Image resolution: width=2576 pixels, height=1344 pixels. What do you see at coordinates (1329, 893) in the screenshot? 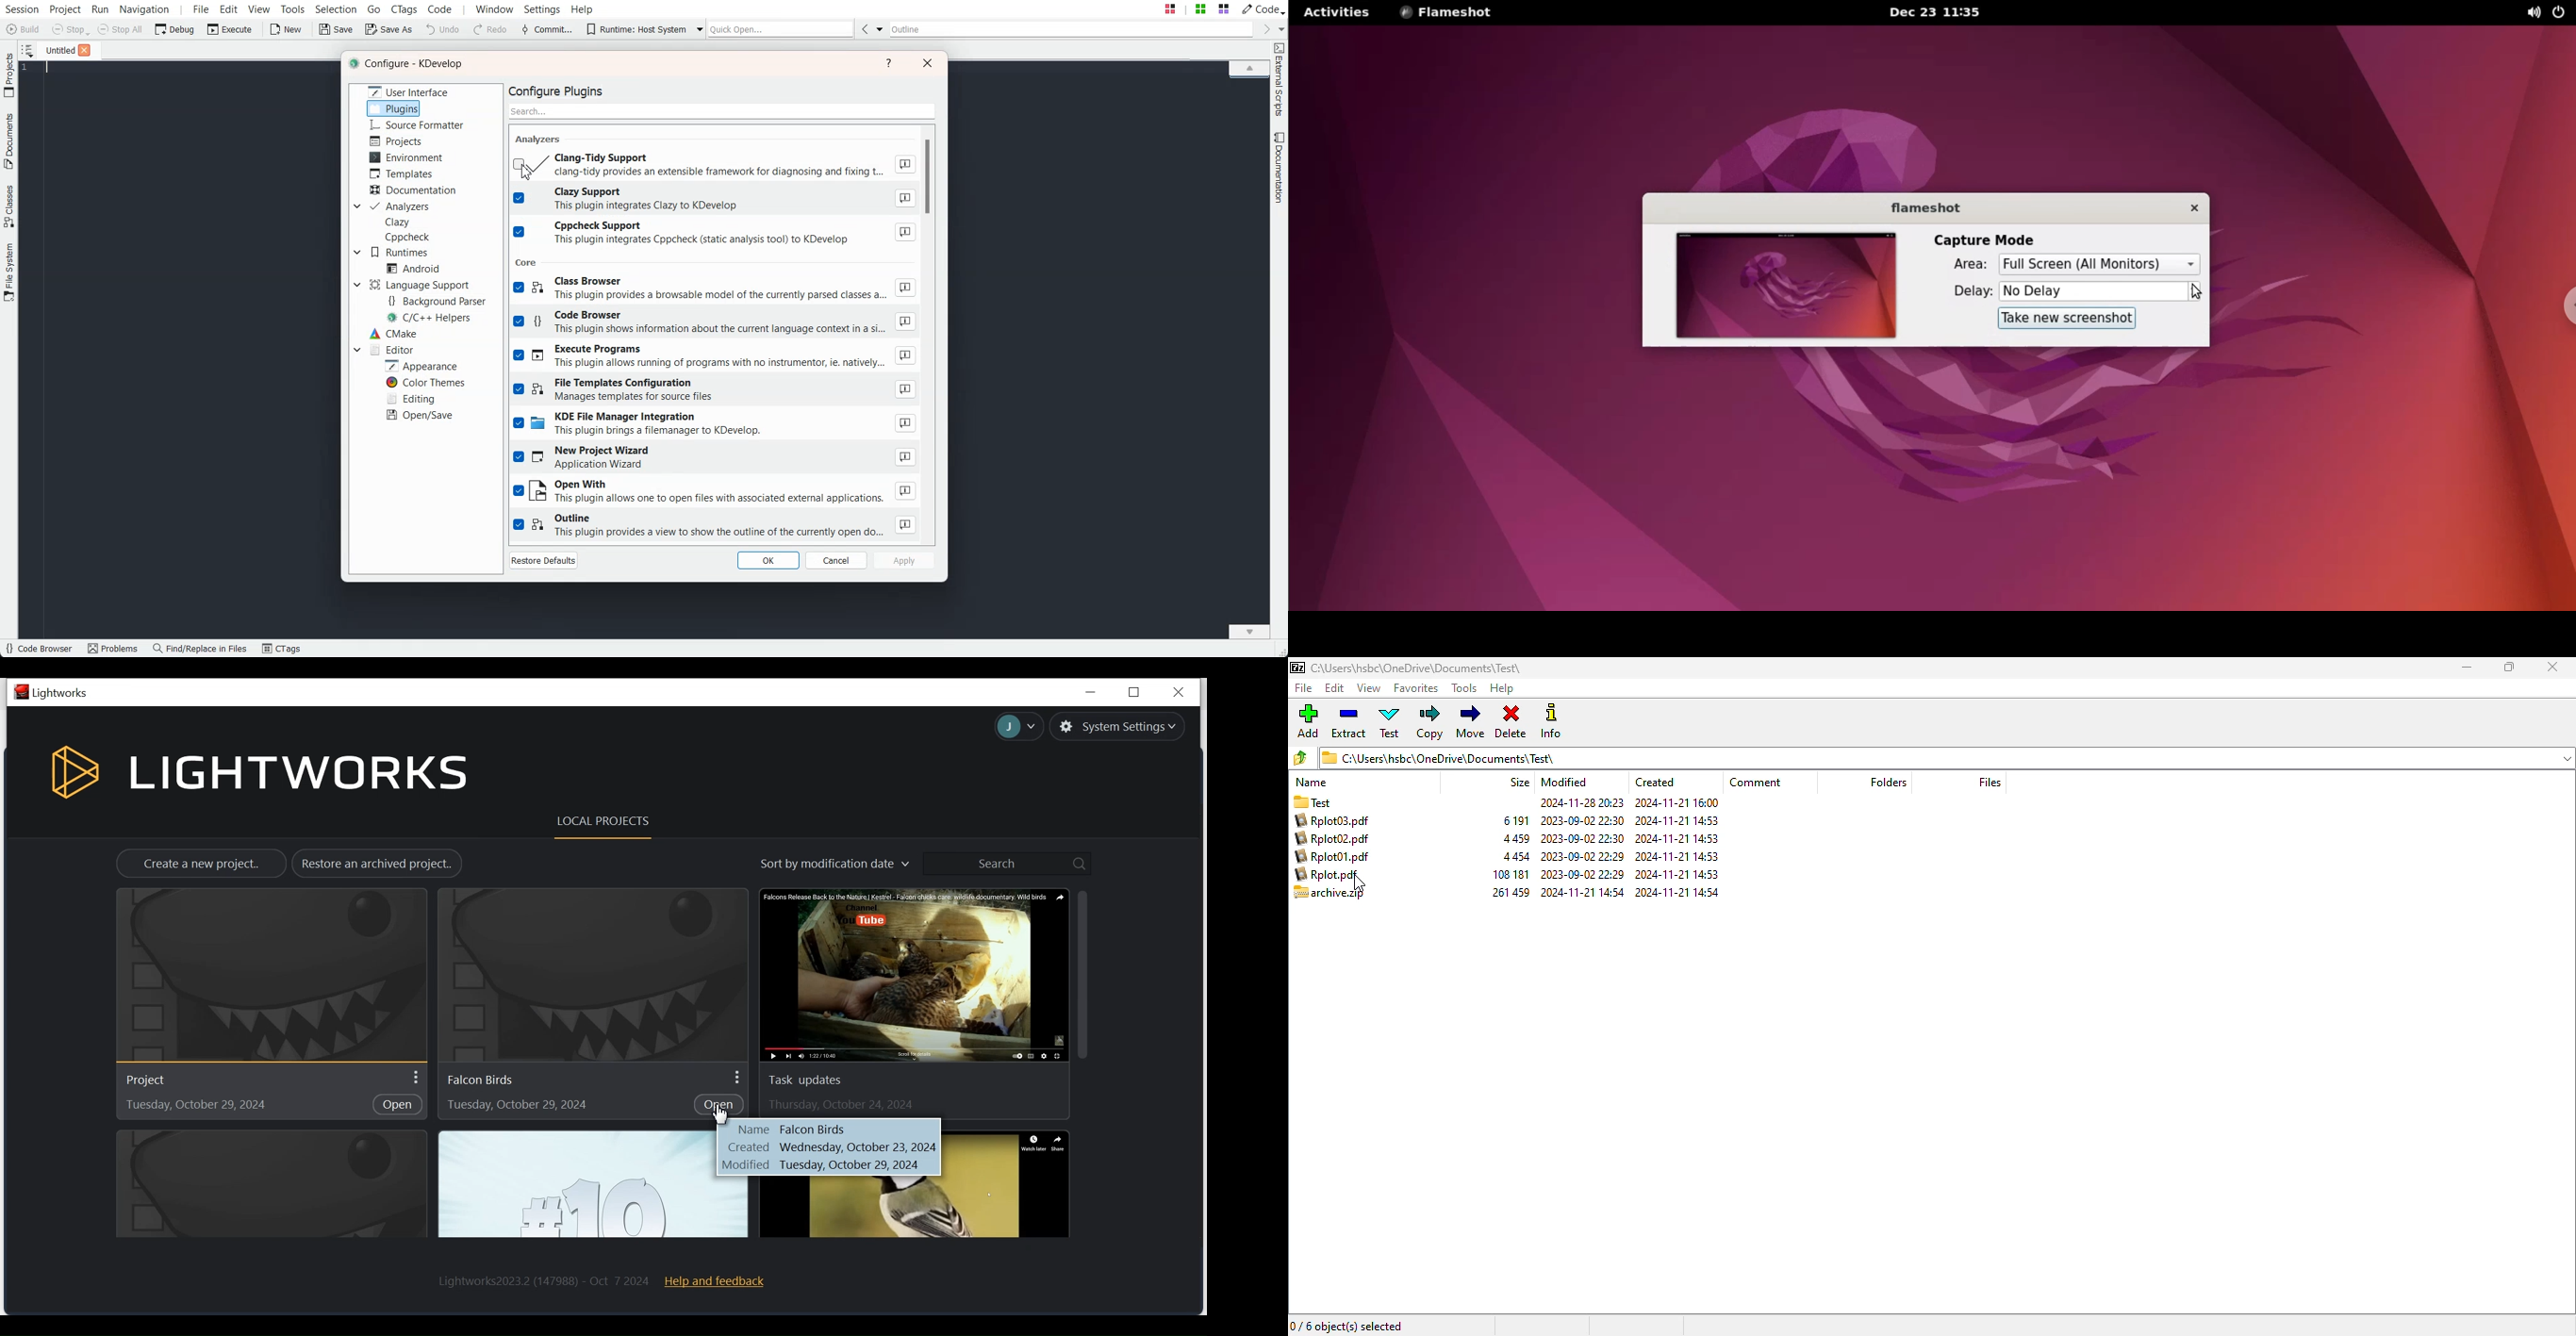
I see `archive` at bounding box center [1329, 893].